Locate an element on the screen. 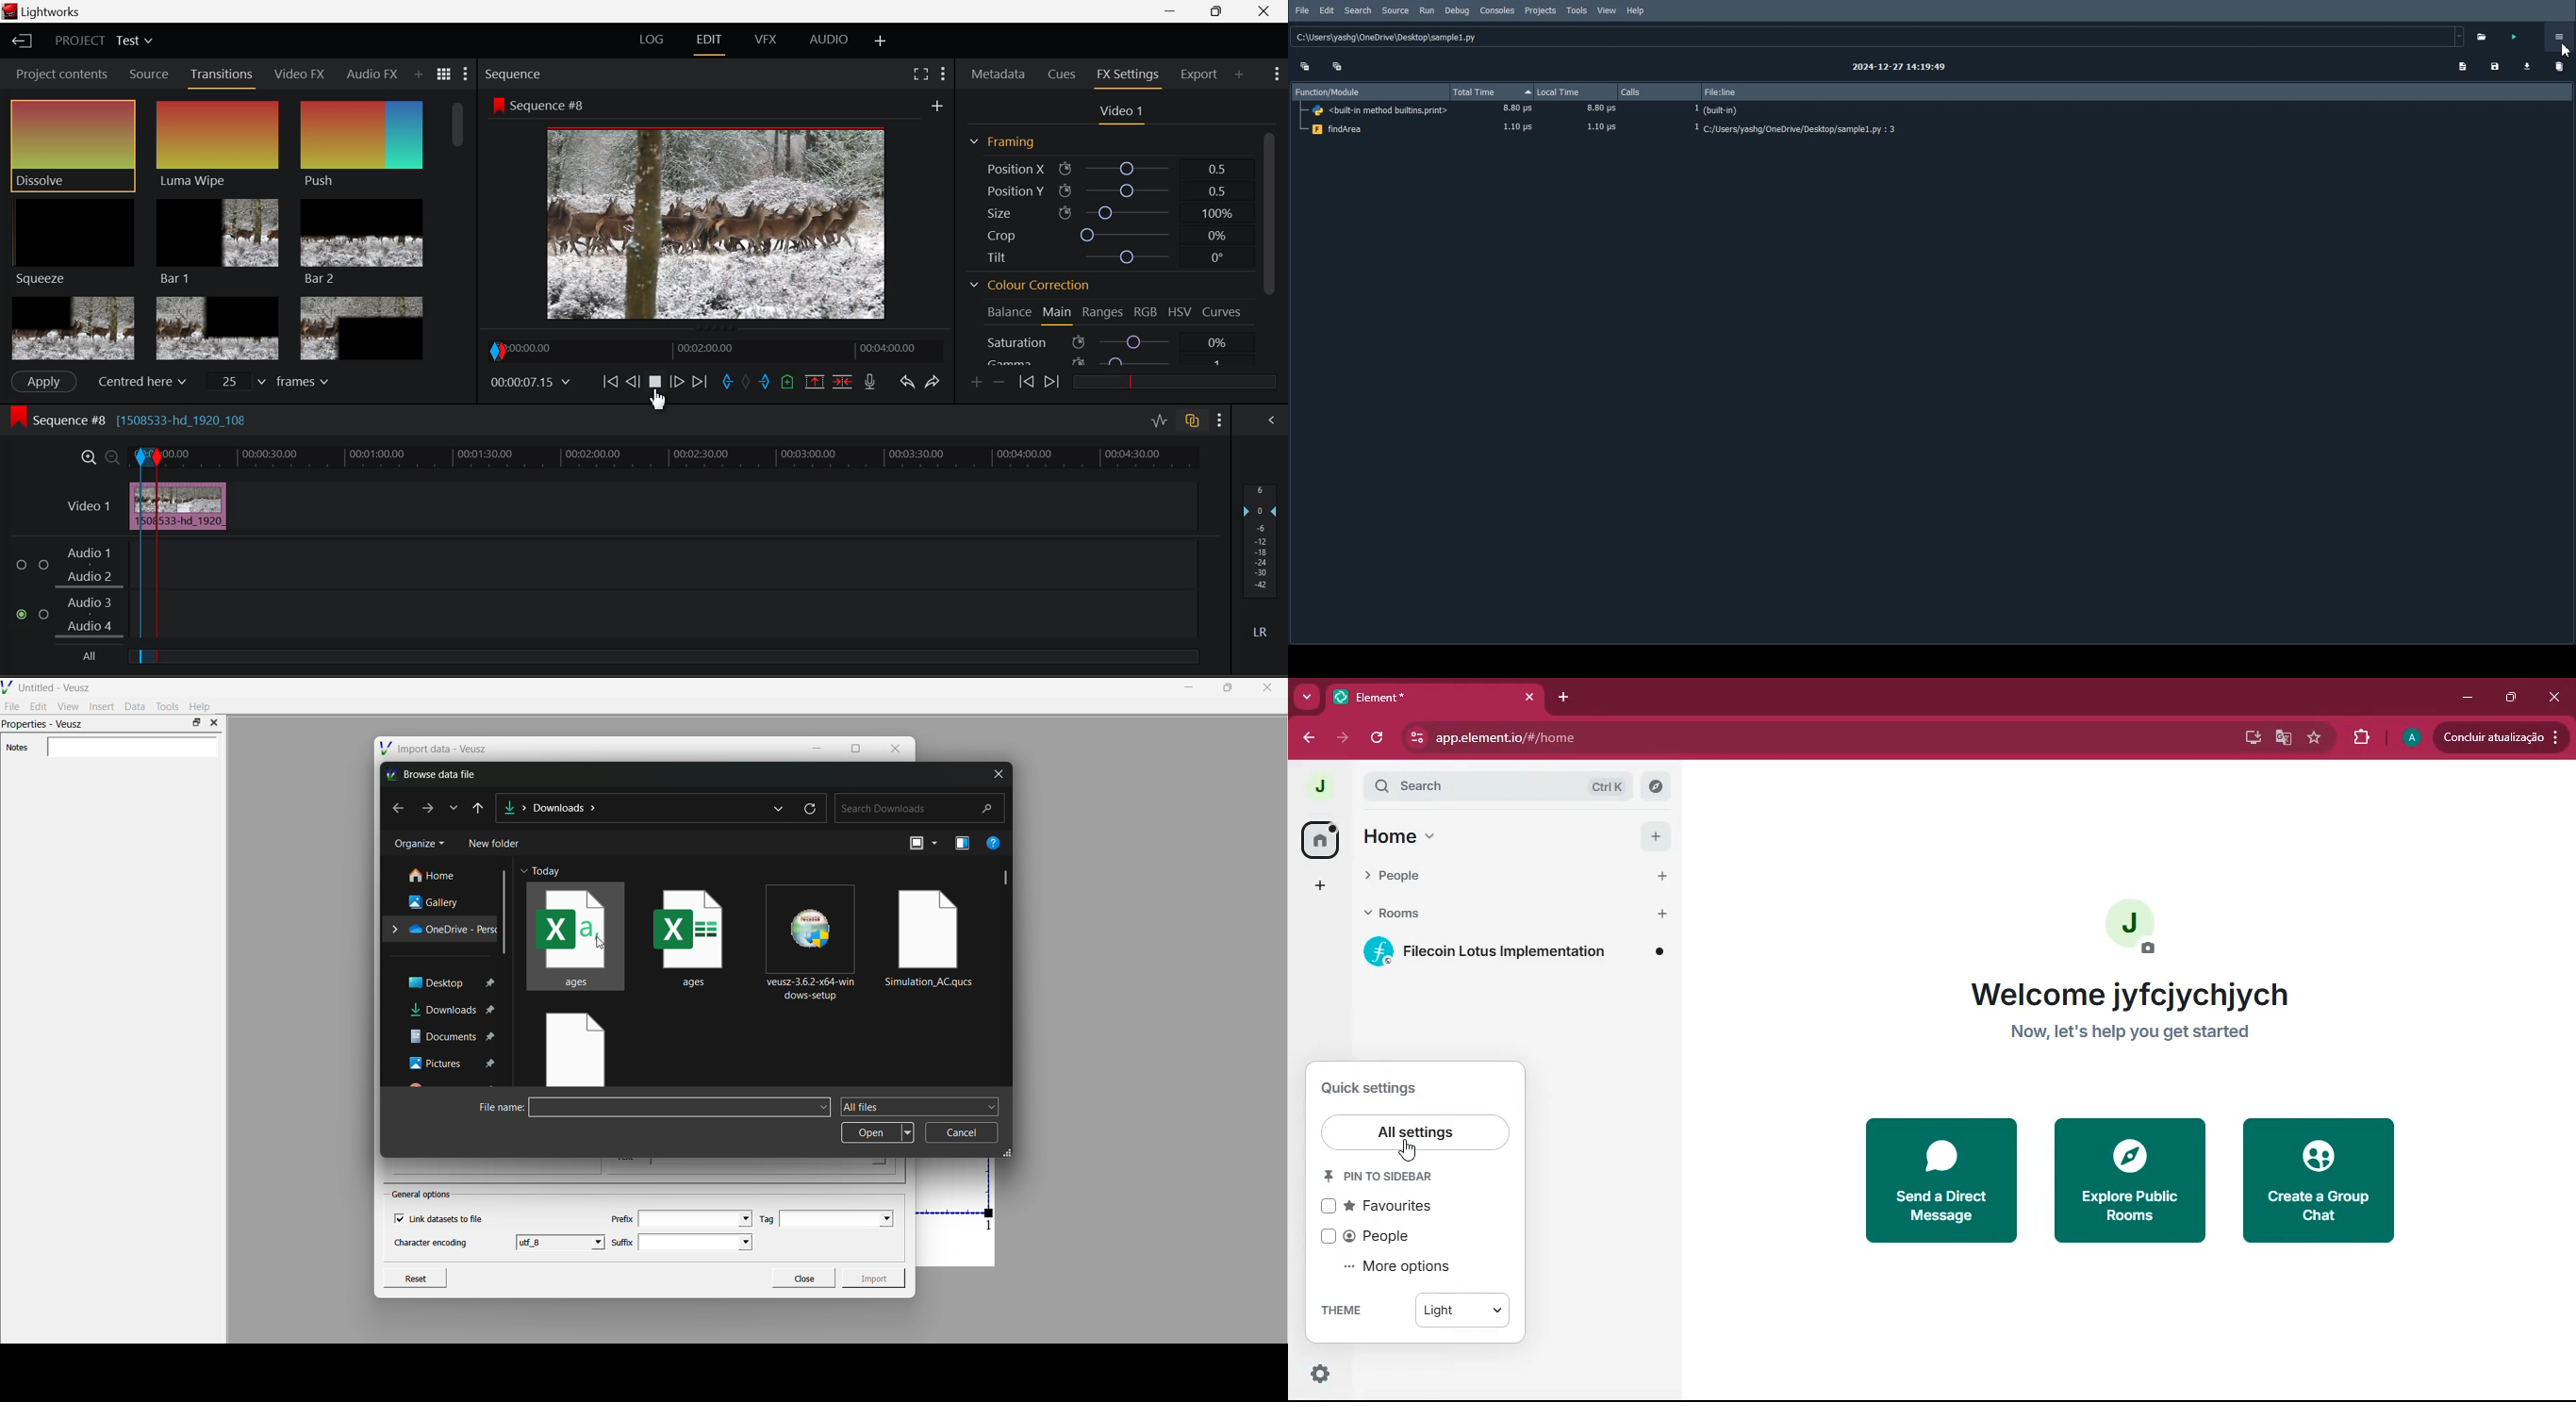 The width and height of the screenshot is (2576, 1428). All is located at coordinates (87, 657).